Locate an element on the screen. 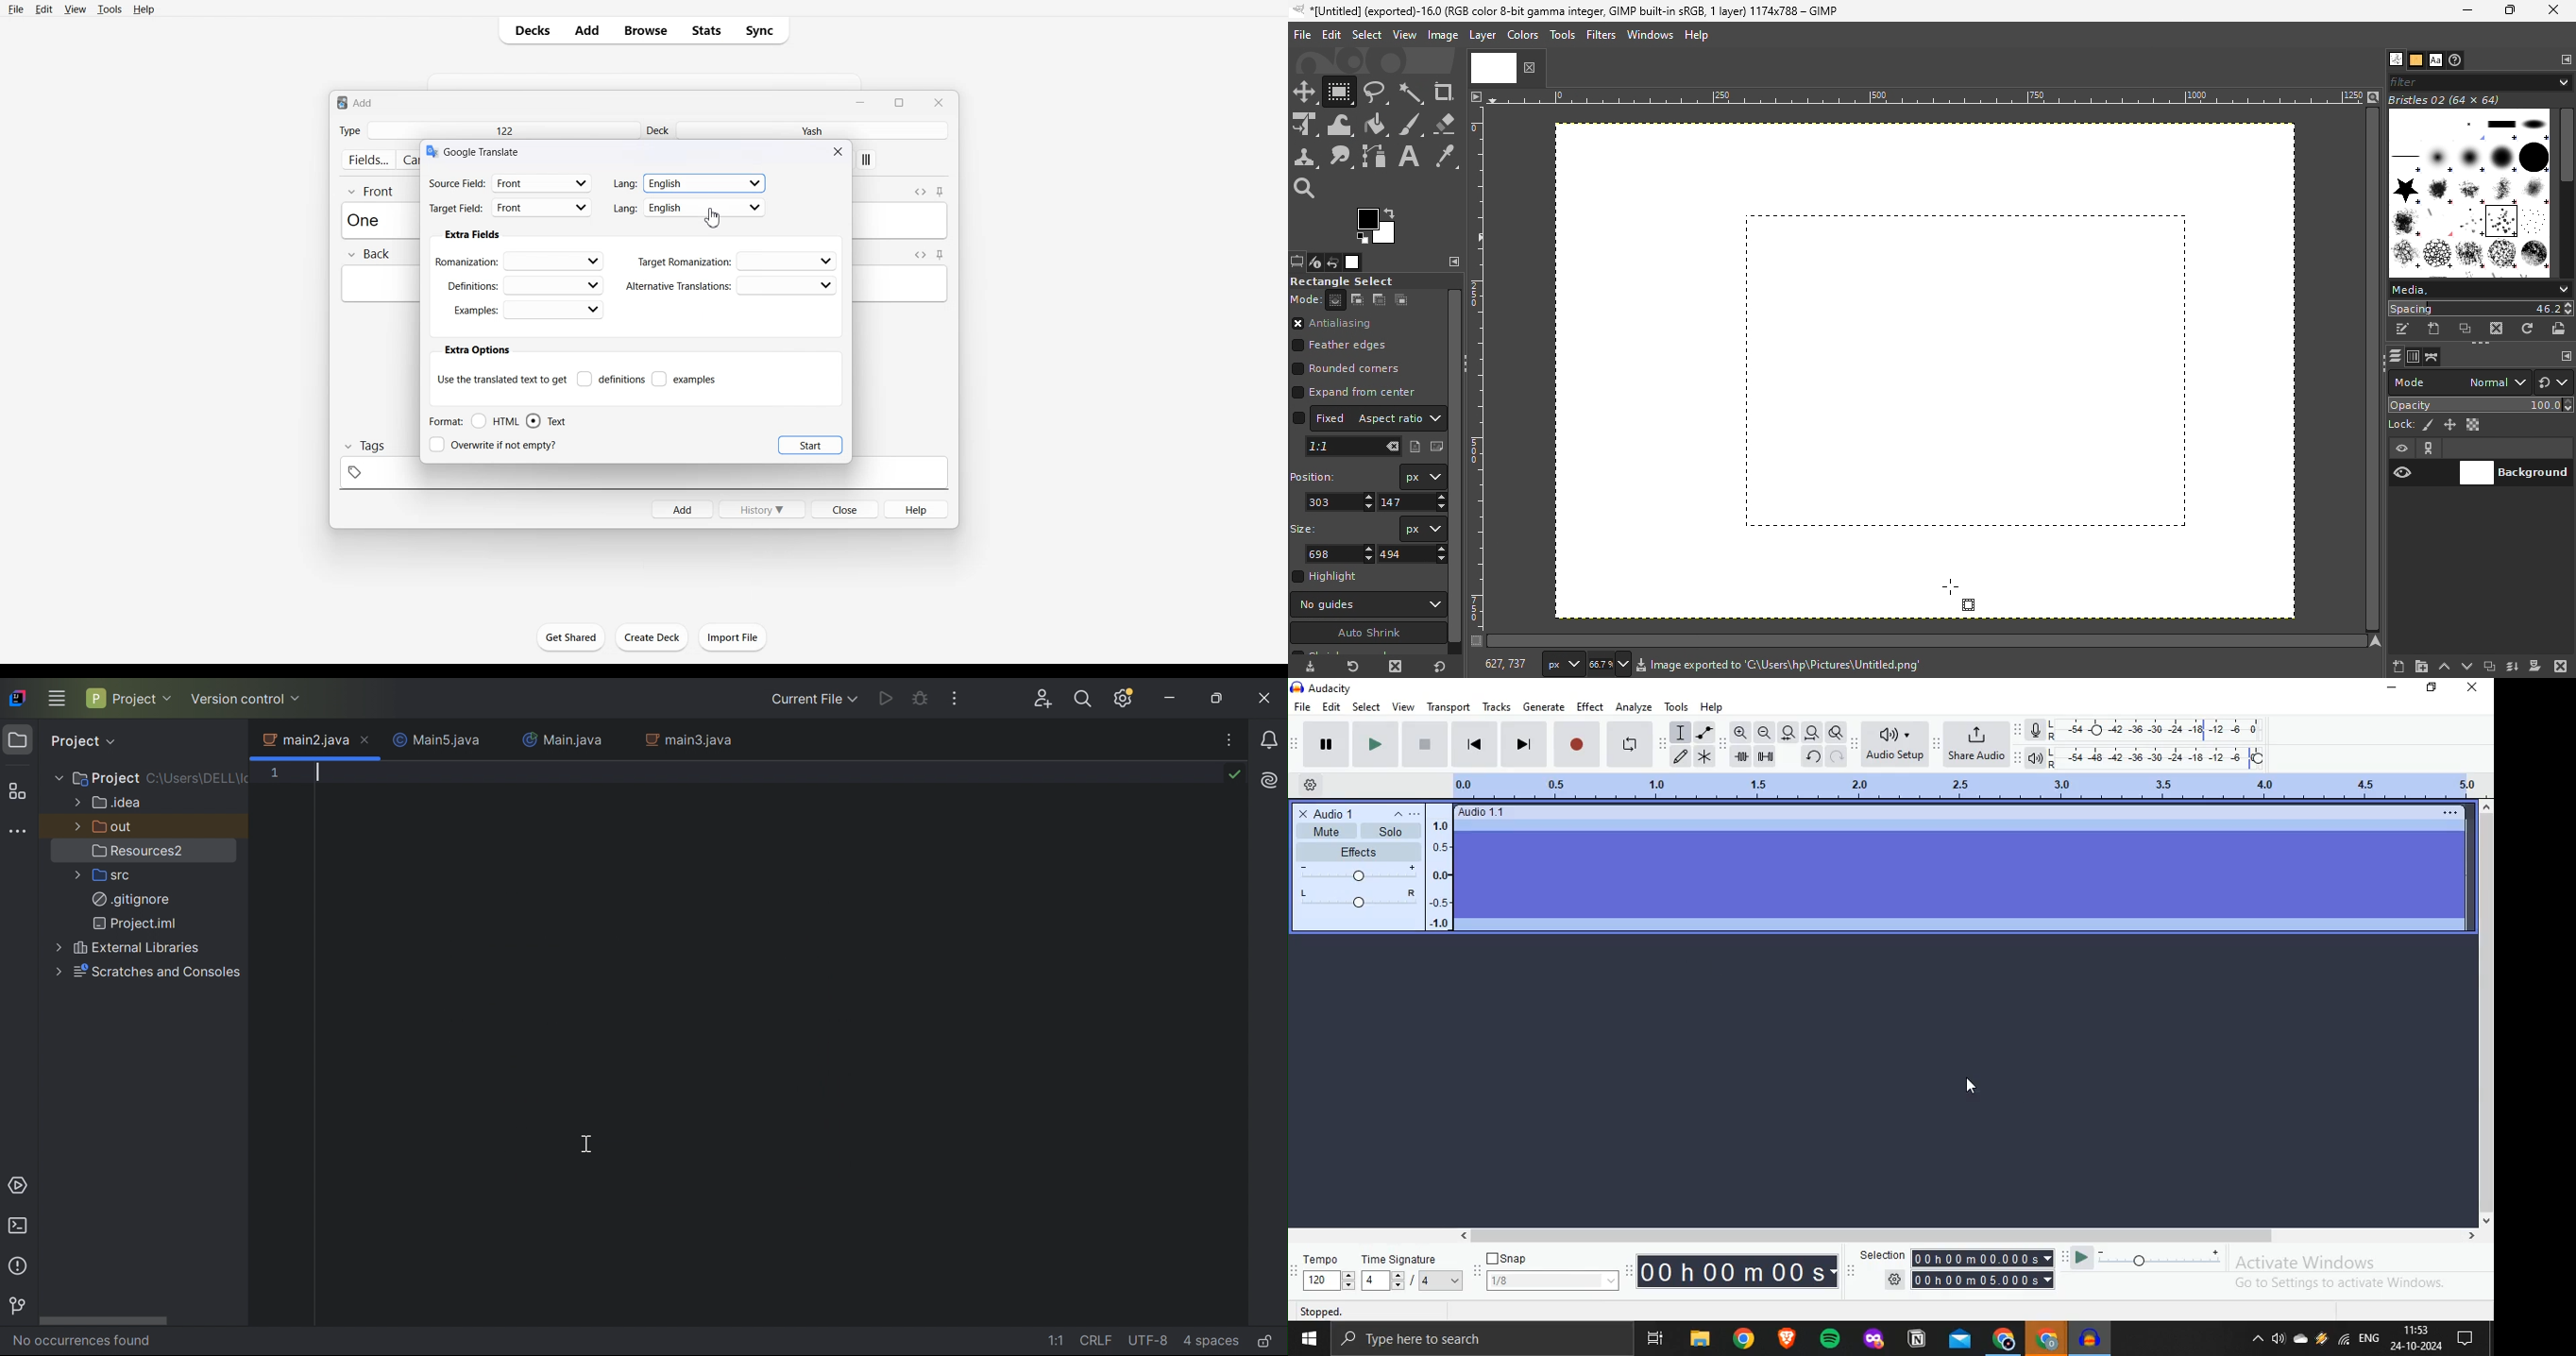 This screenshot has height=1372, width=2576. apply custom style is located at coordinates (867, 161).